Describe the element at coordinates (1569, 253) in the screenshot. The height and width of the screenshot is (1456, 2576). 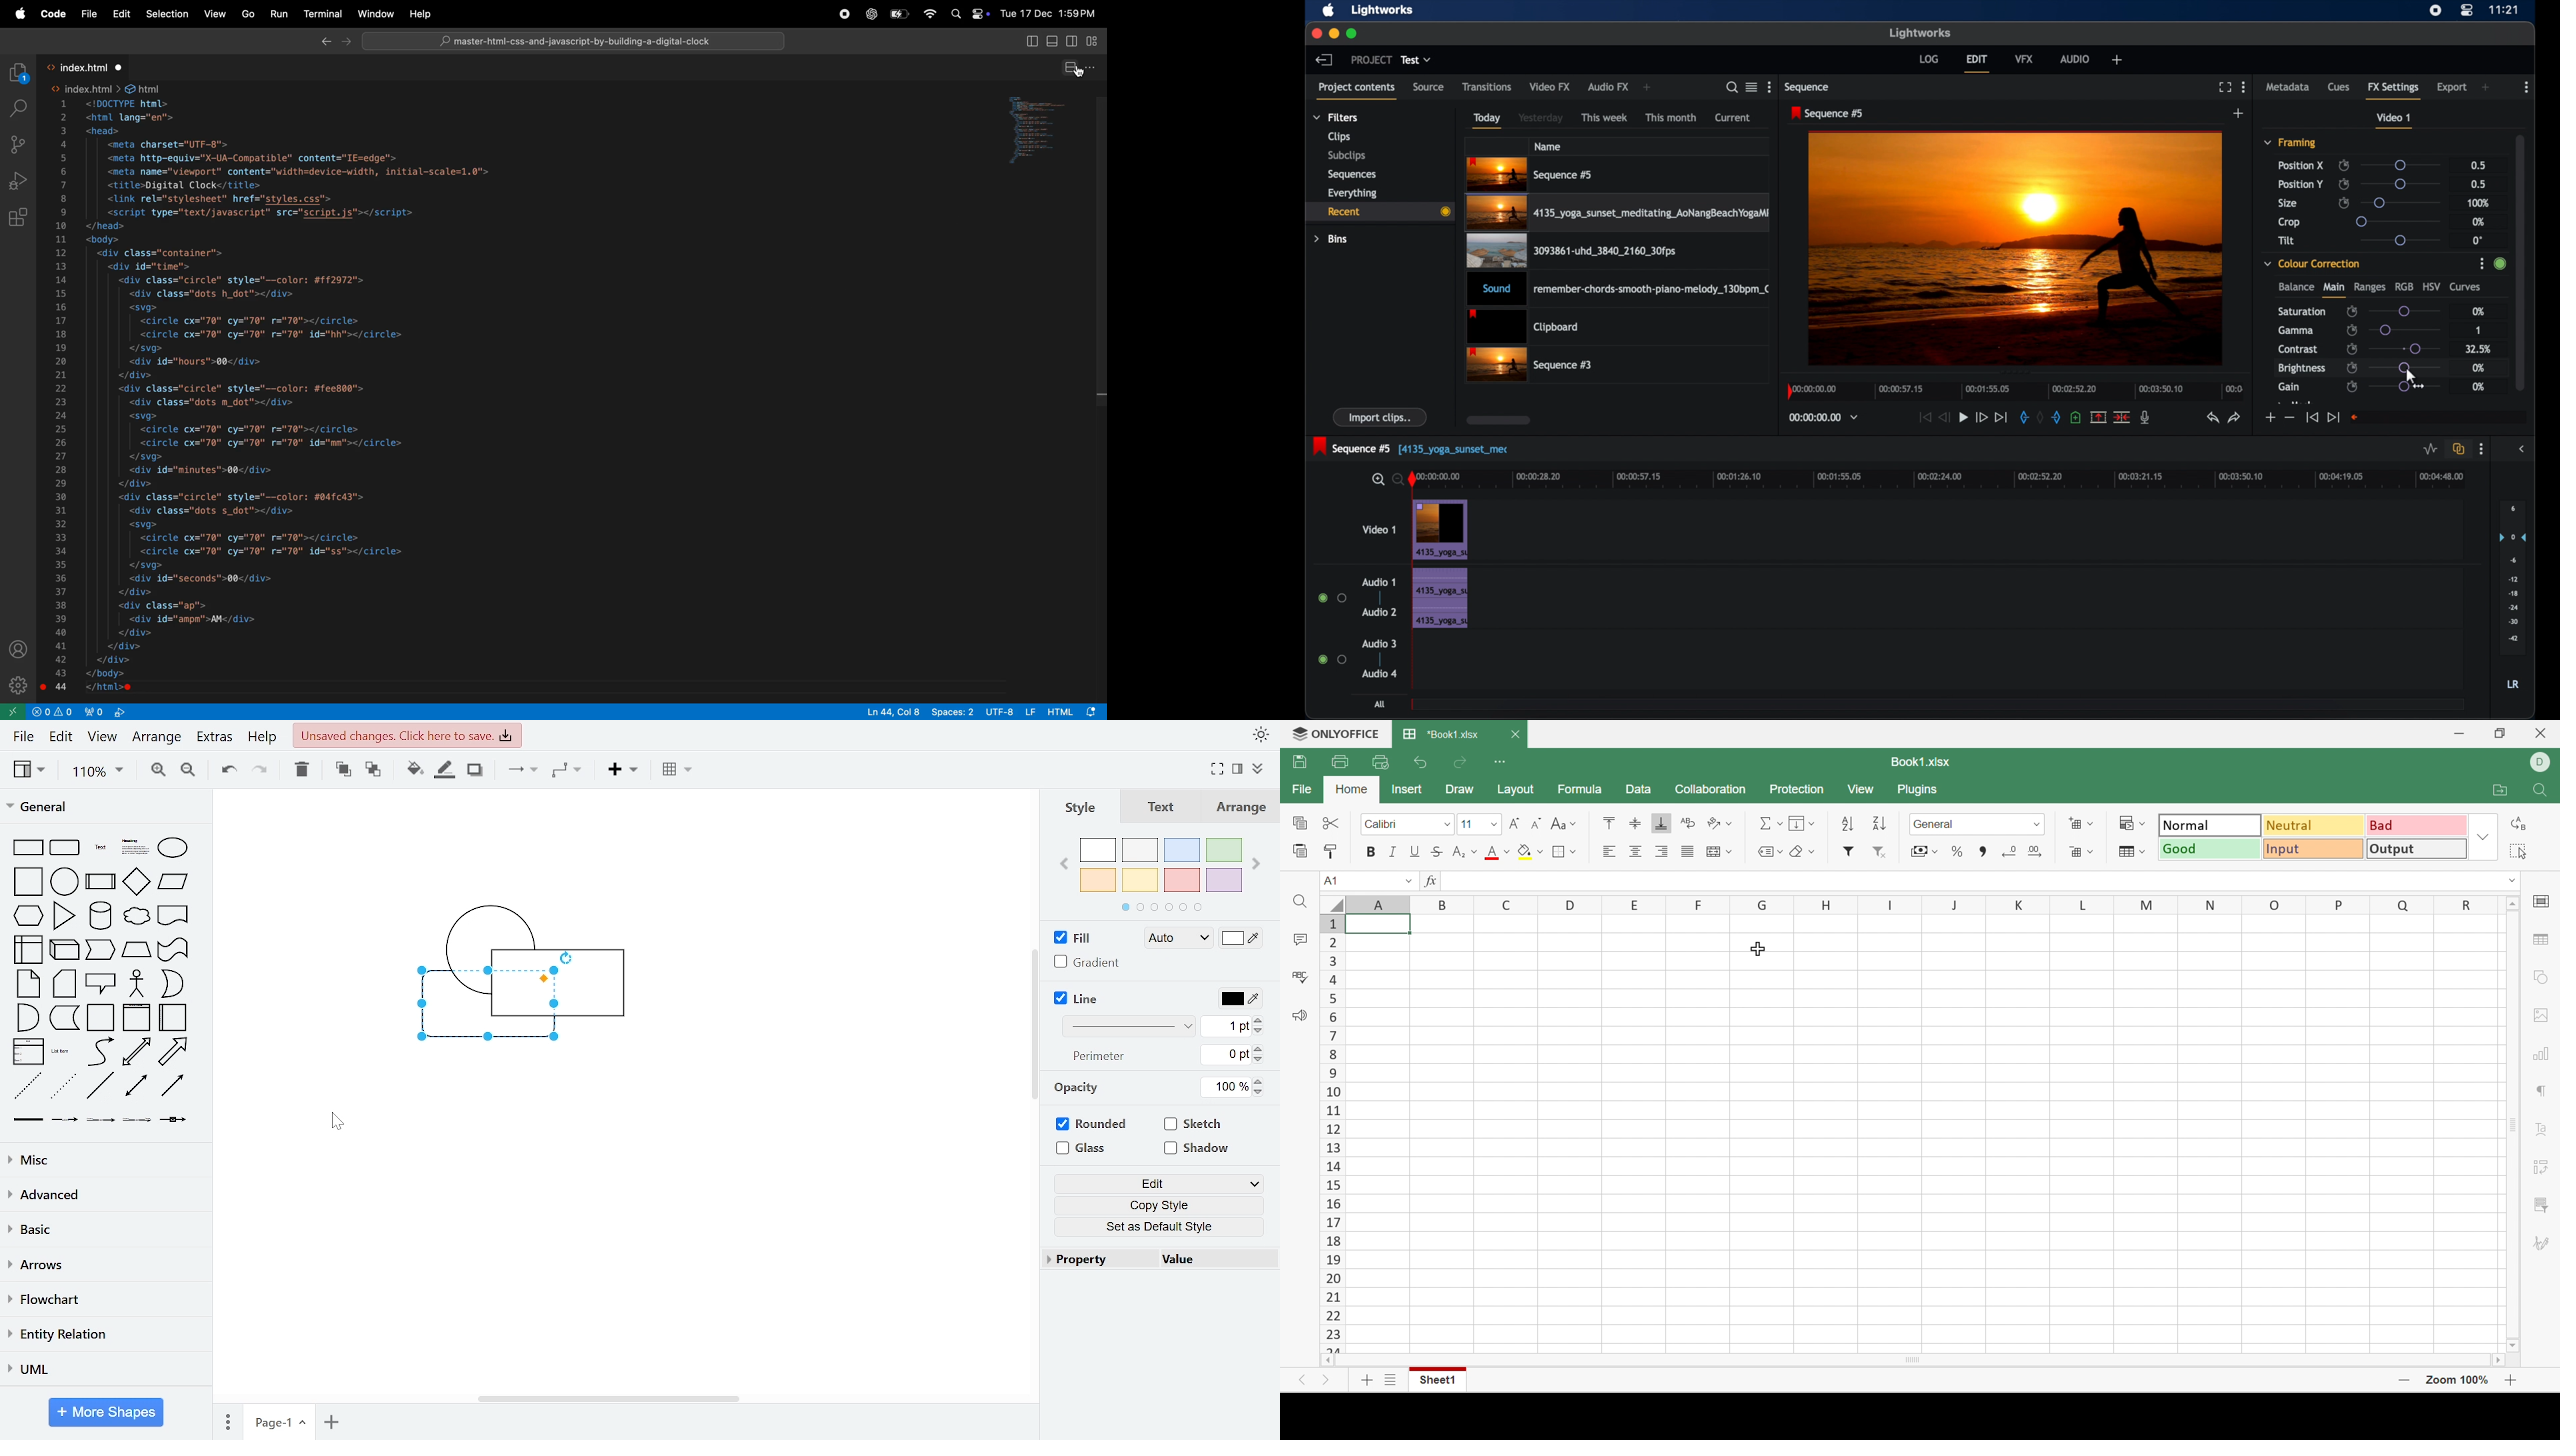
I see `video clip` at that location.